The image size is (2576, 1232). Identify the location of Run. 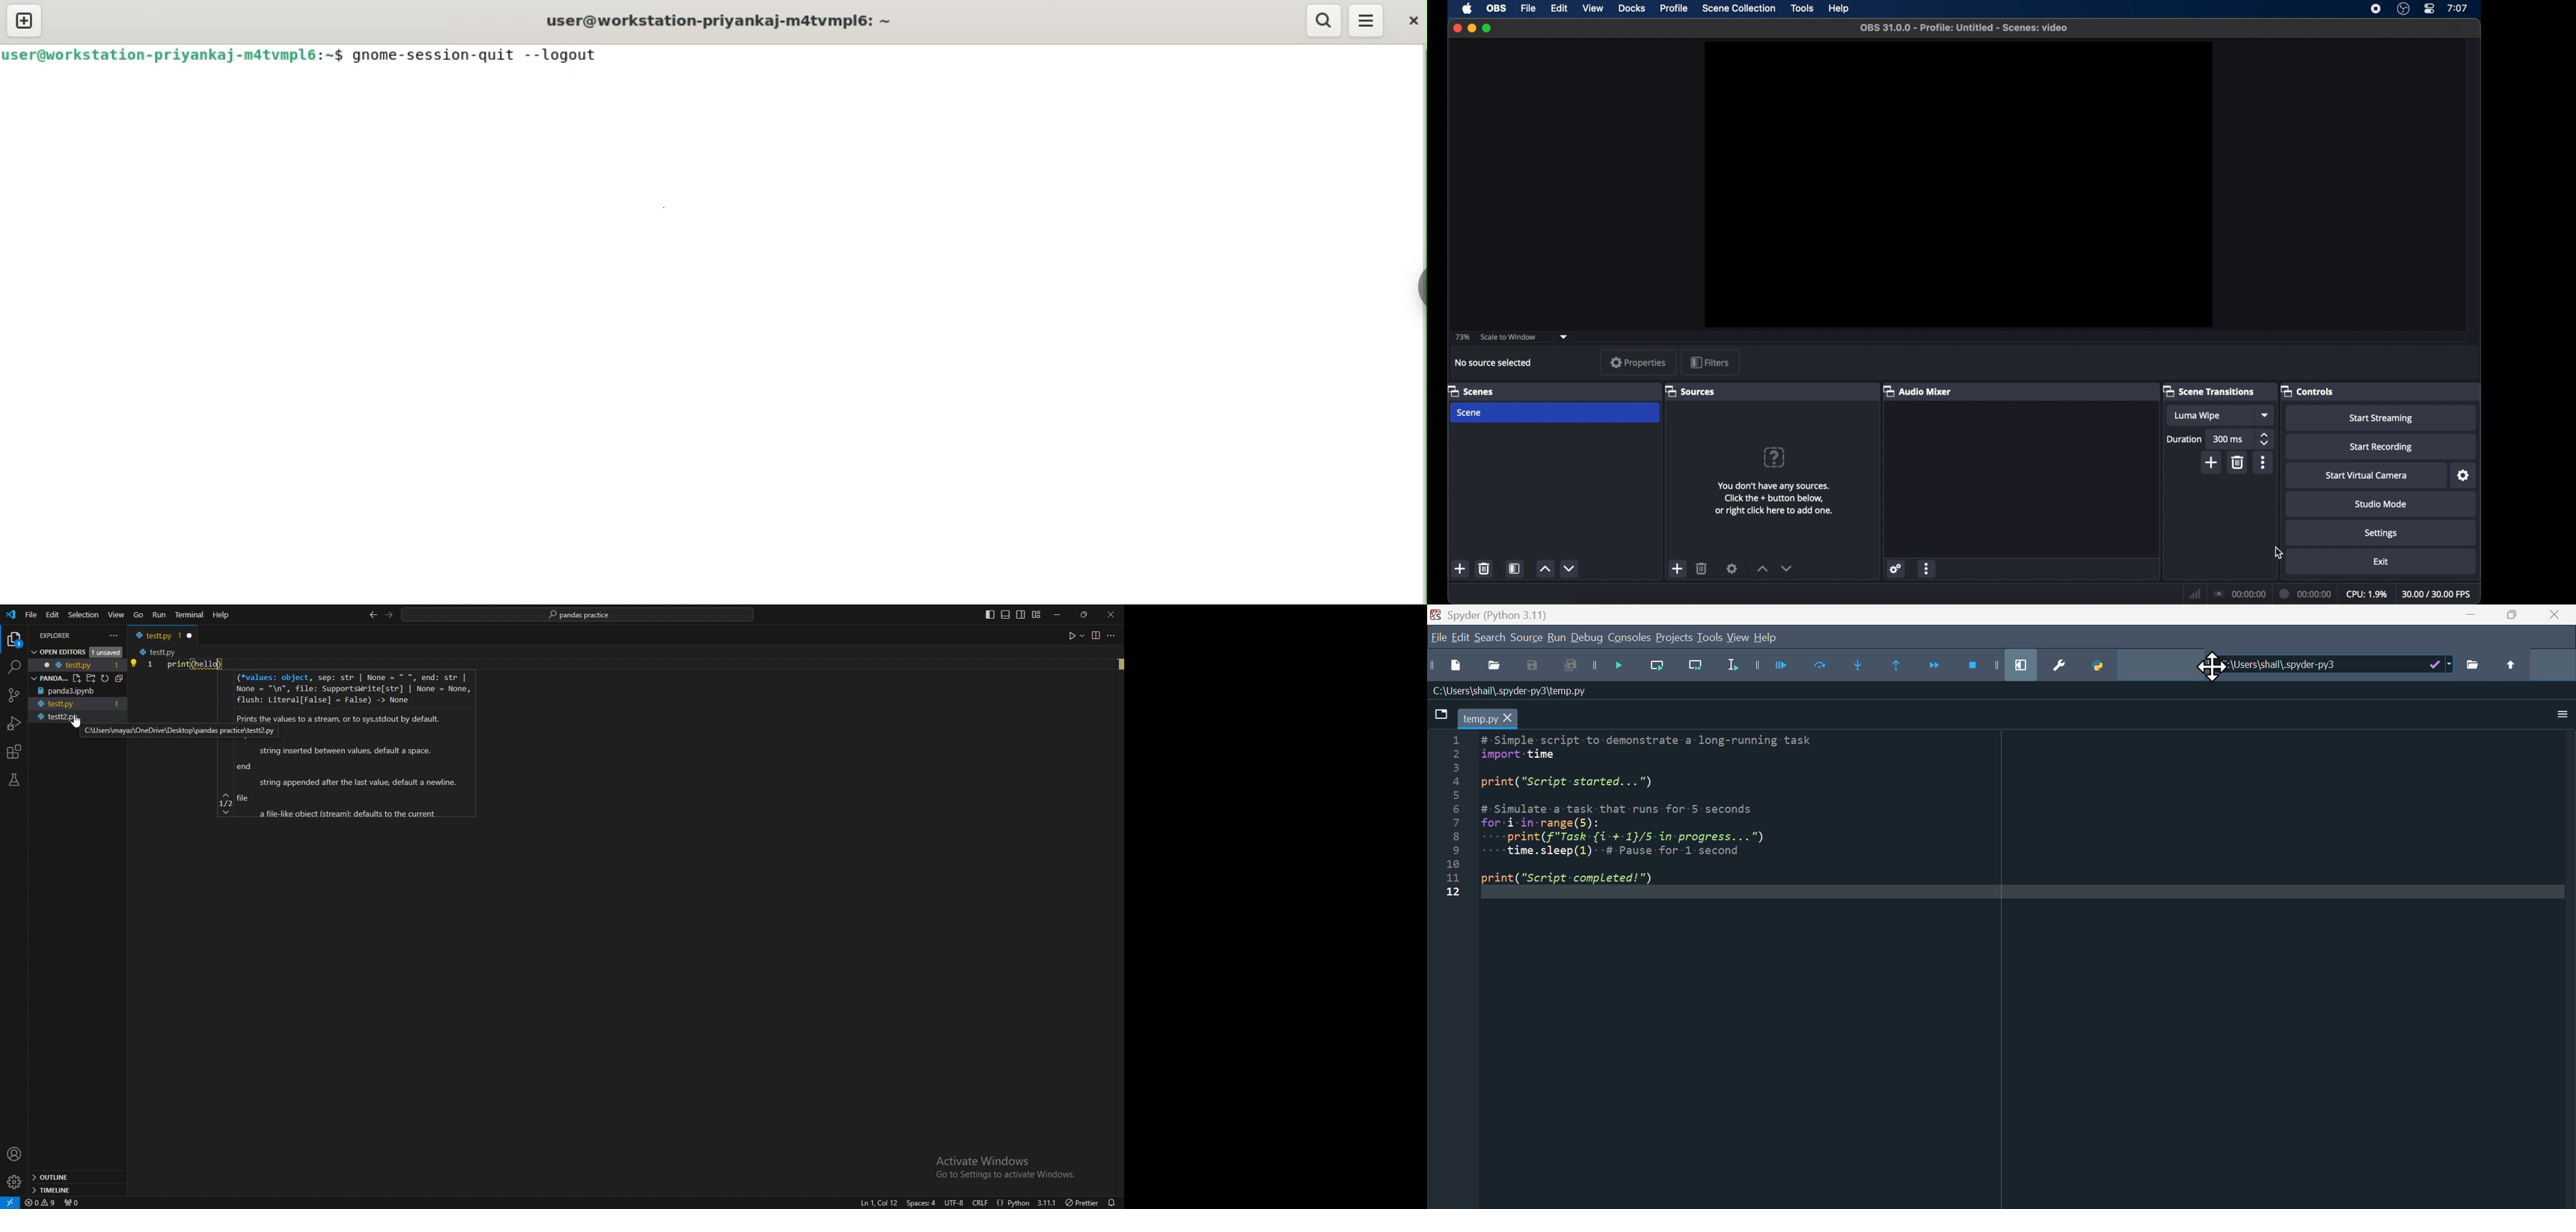
(1556, 638).